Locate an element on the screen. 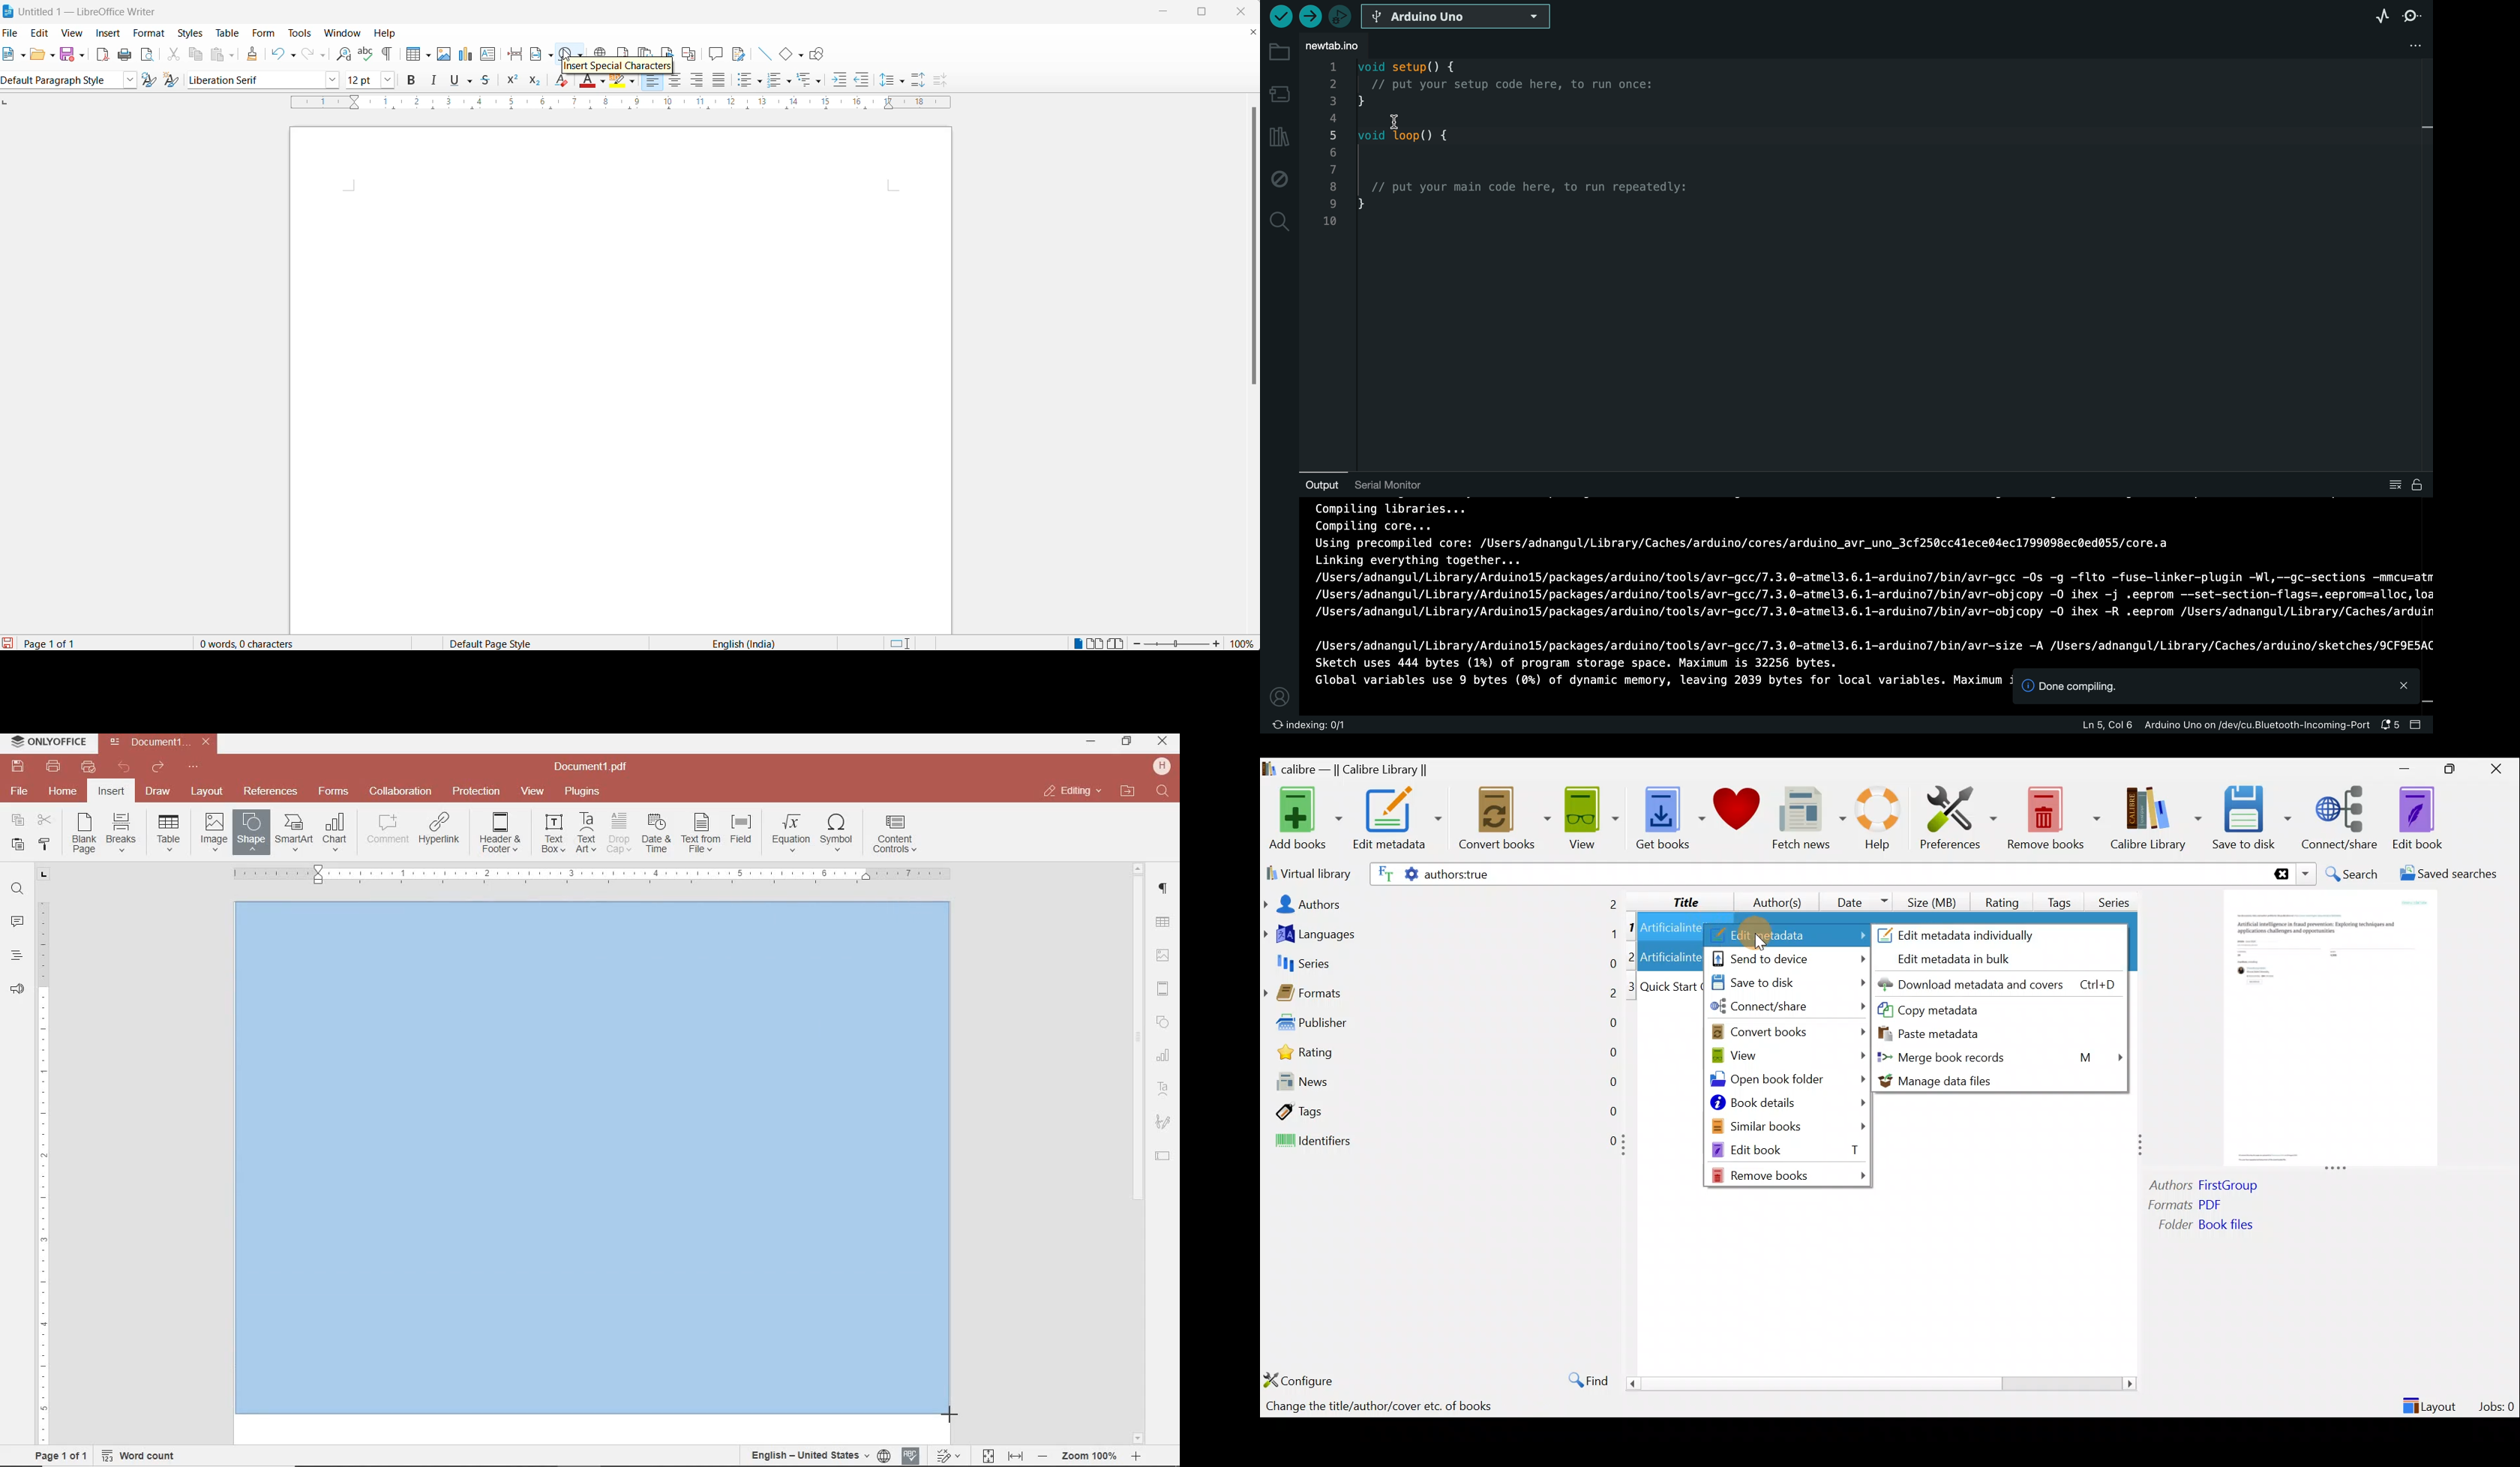 The height and width of the screenshot is (1484, 2520). Configure is located at coordinates (1302, 1380).